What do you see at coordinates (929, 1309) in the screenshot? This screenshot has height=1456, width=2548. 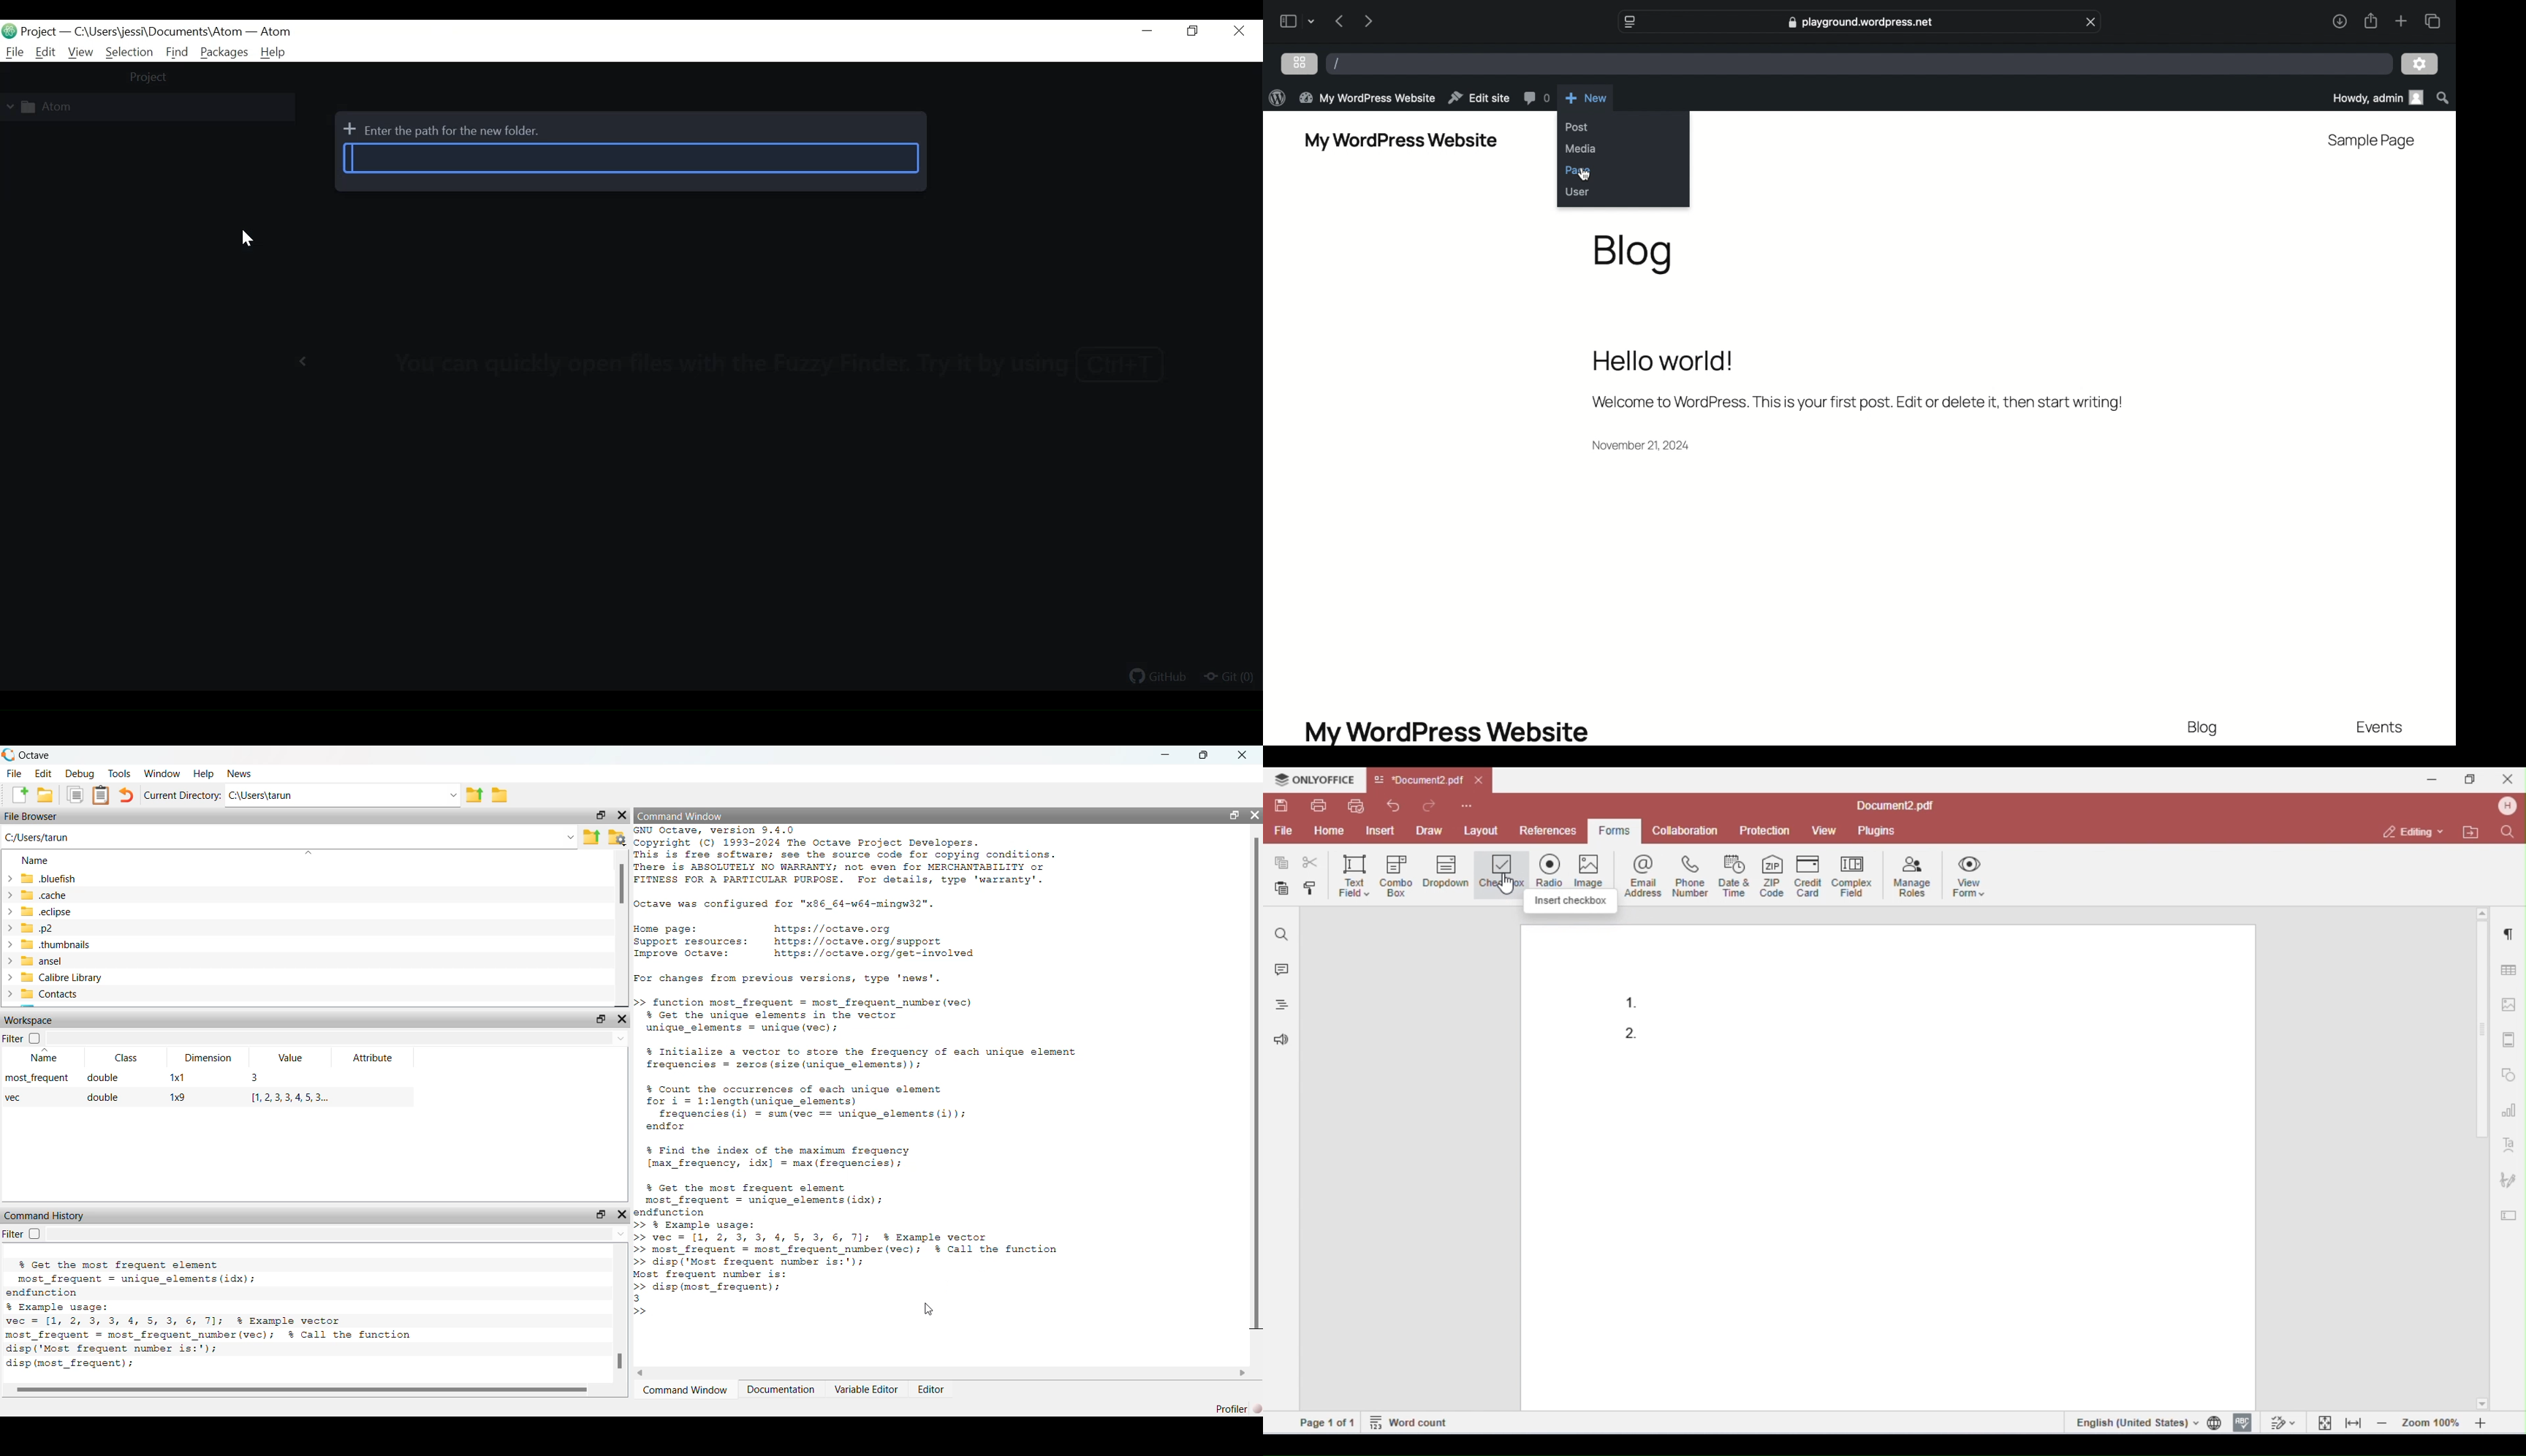 I see `cursor` at bounding box center [929, 1309].